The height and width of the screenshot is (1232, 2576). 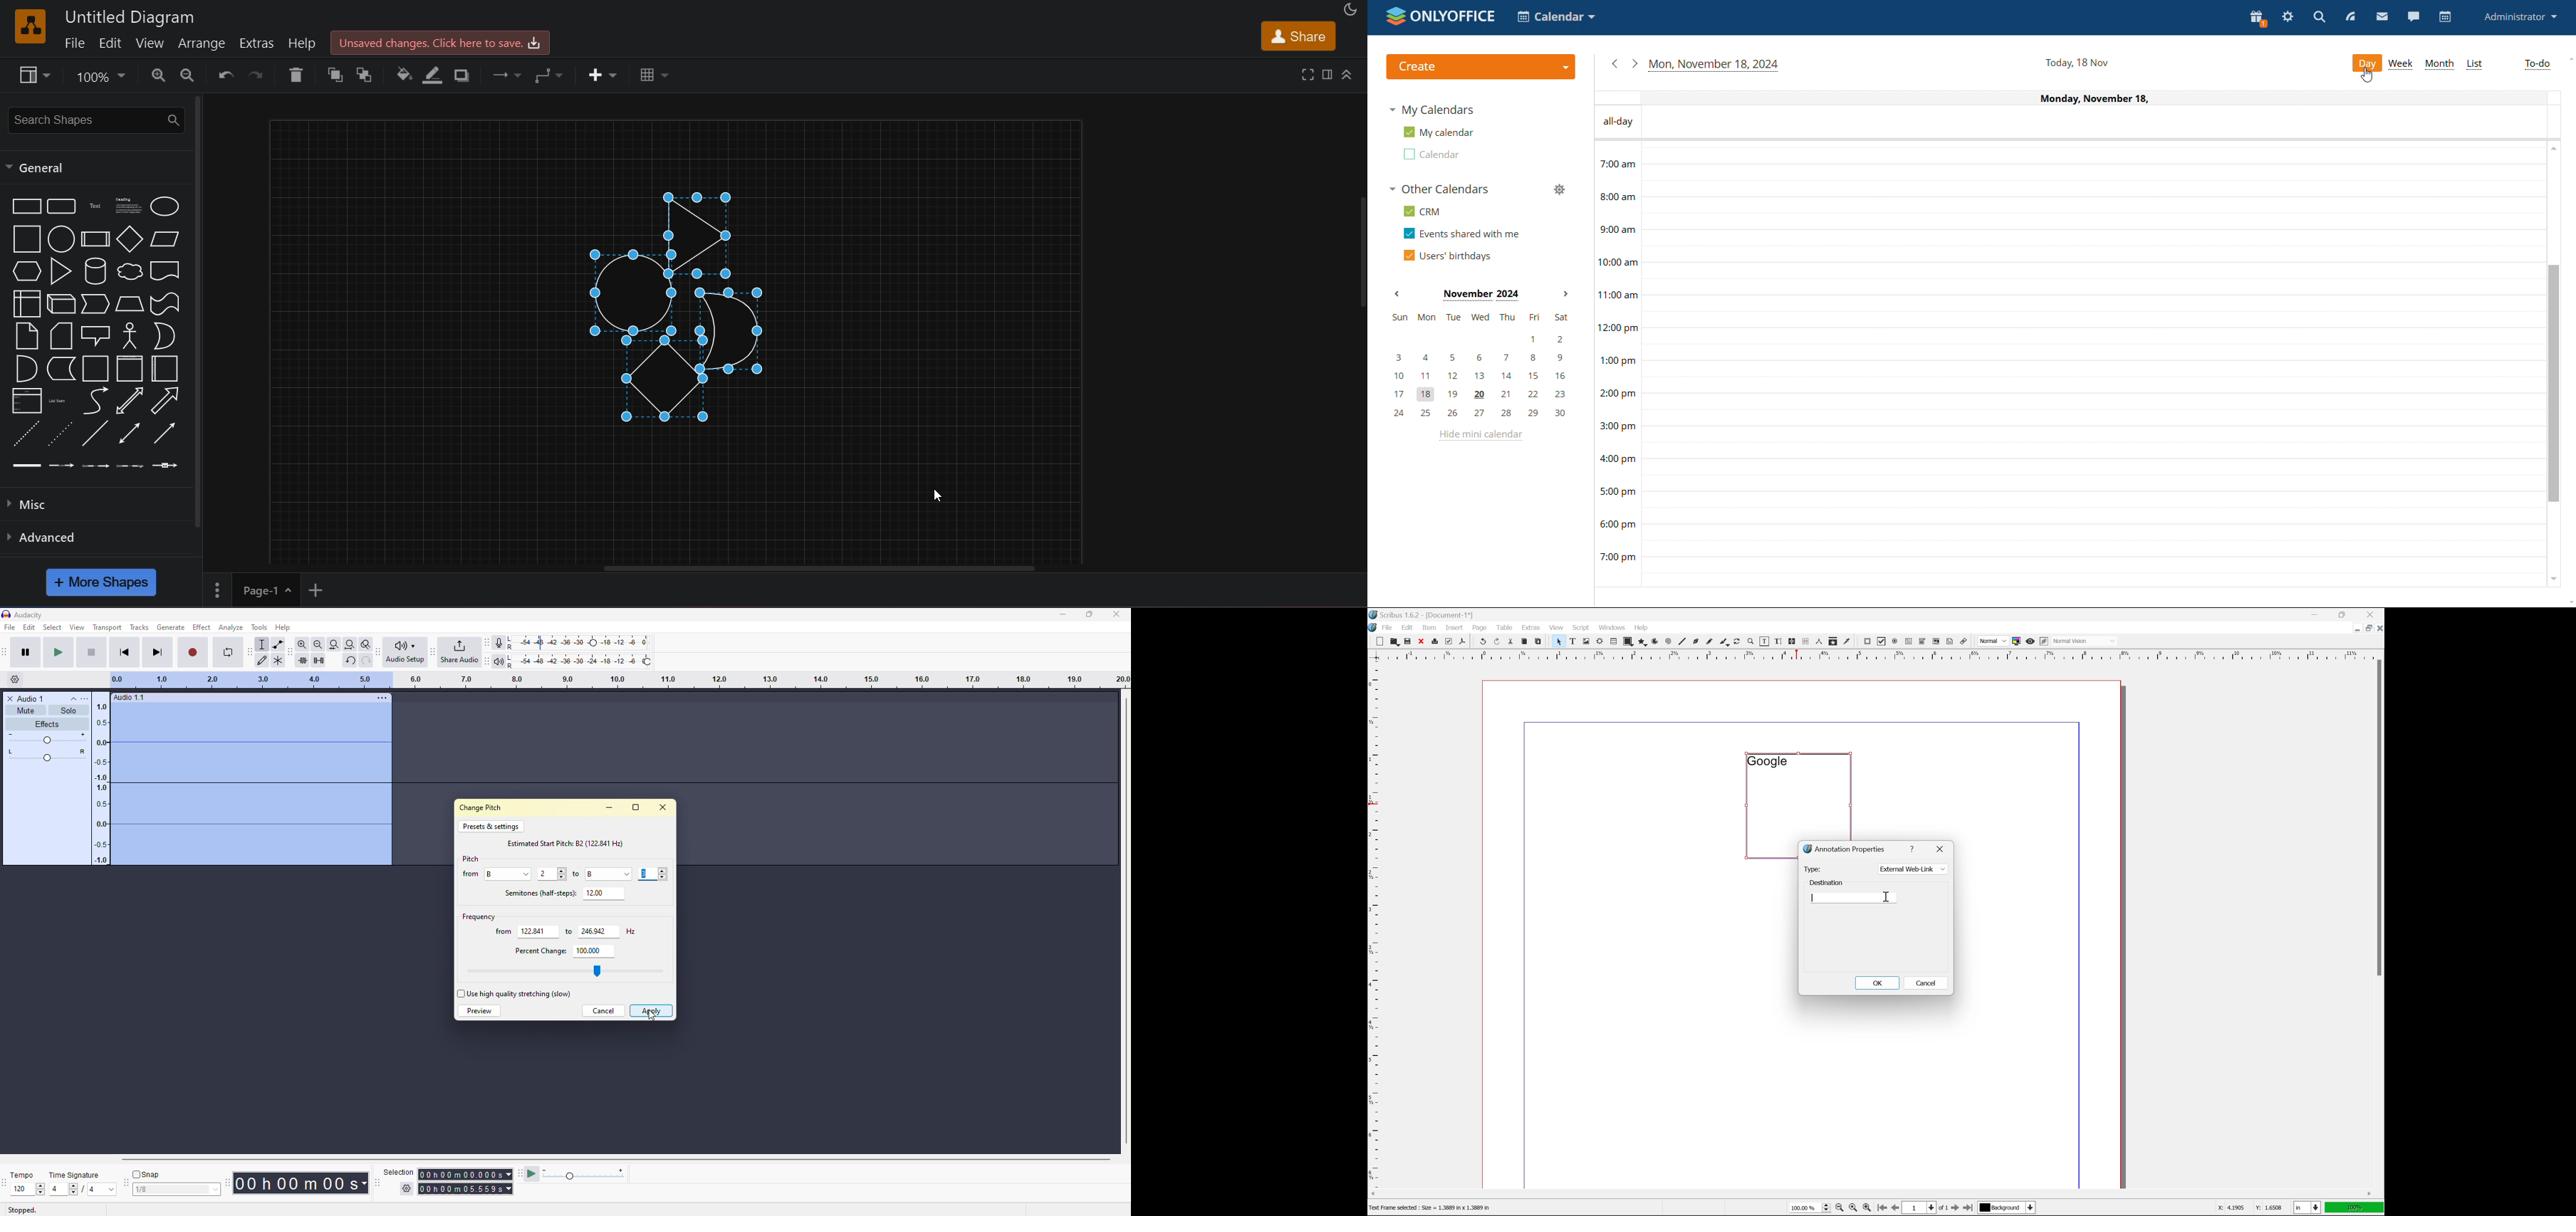 What do you see at coordinates (397, 1171) in the screenshot?
I see `selection` at bounding box center [397, 1171].